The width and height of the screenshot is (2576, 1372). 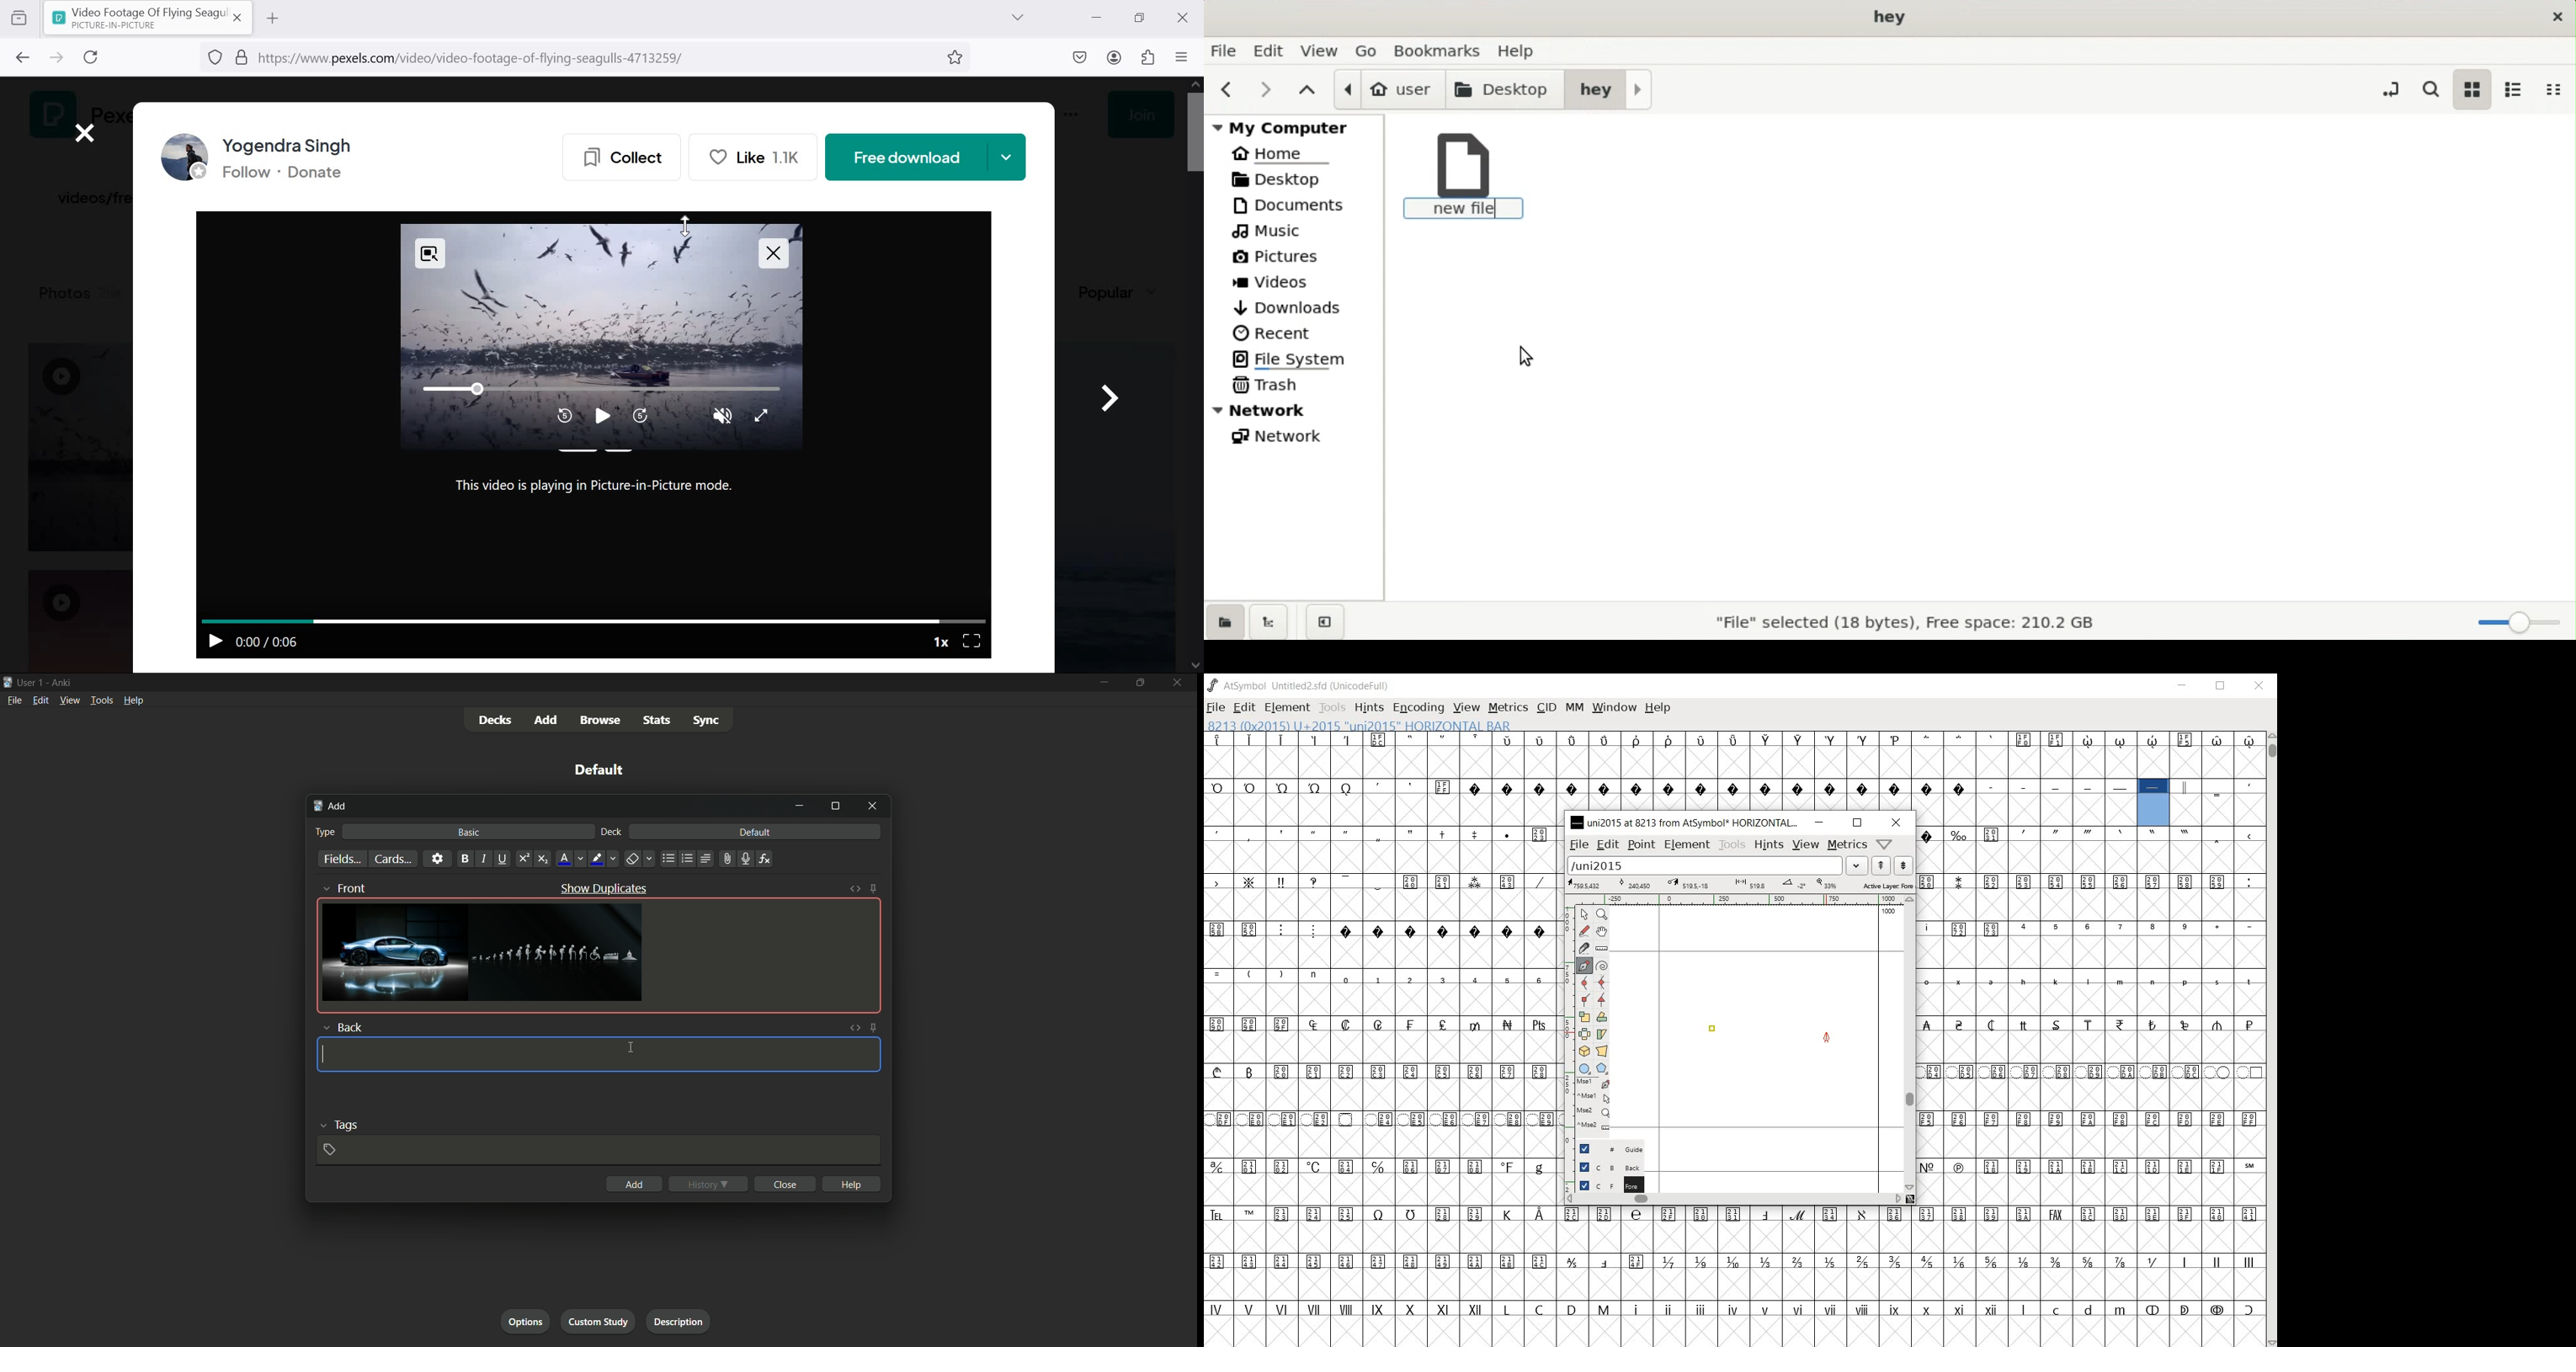 What do you see at coordinates (485, 60) in the screenshot?
I see `https://www.pexels.com/video/video-footage-of-flying-seagulls-4713259/` at bounding box center [485, 60].